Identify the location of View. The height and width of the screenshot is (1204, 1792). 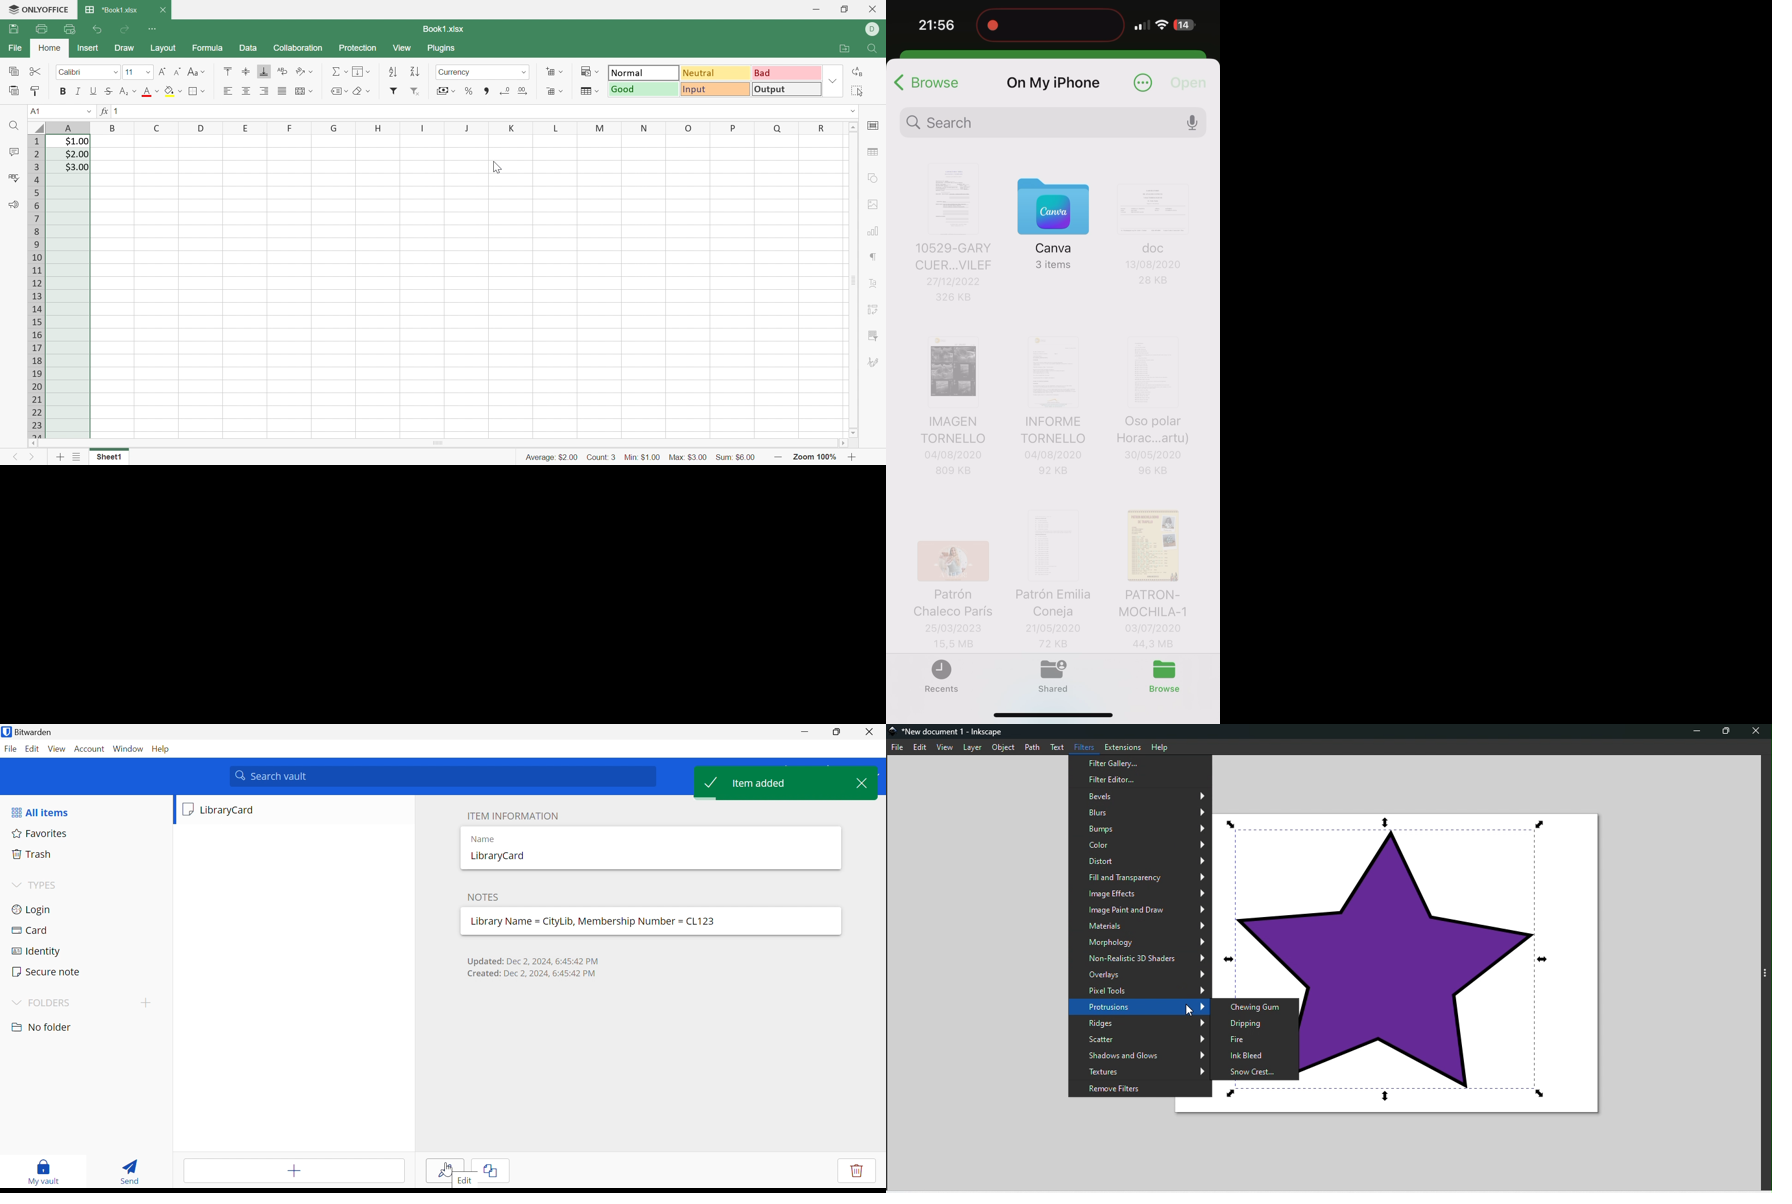
(946, 748).